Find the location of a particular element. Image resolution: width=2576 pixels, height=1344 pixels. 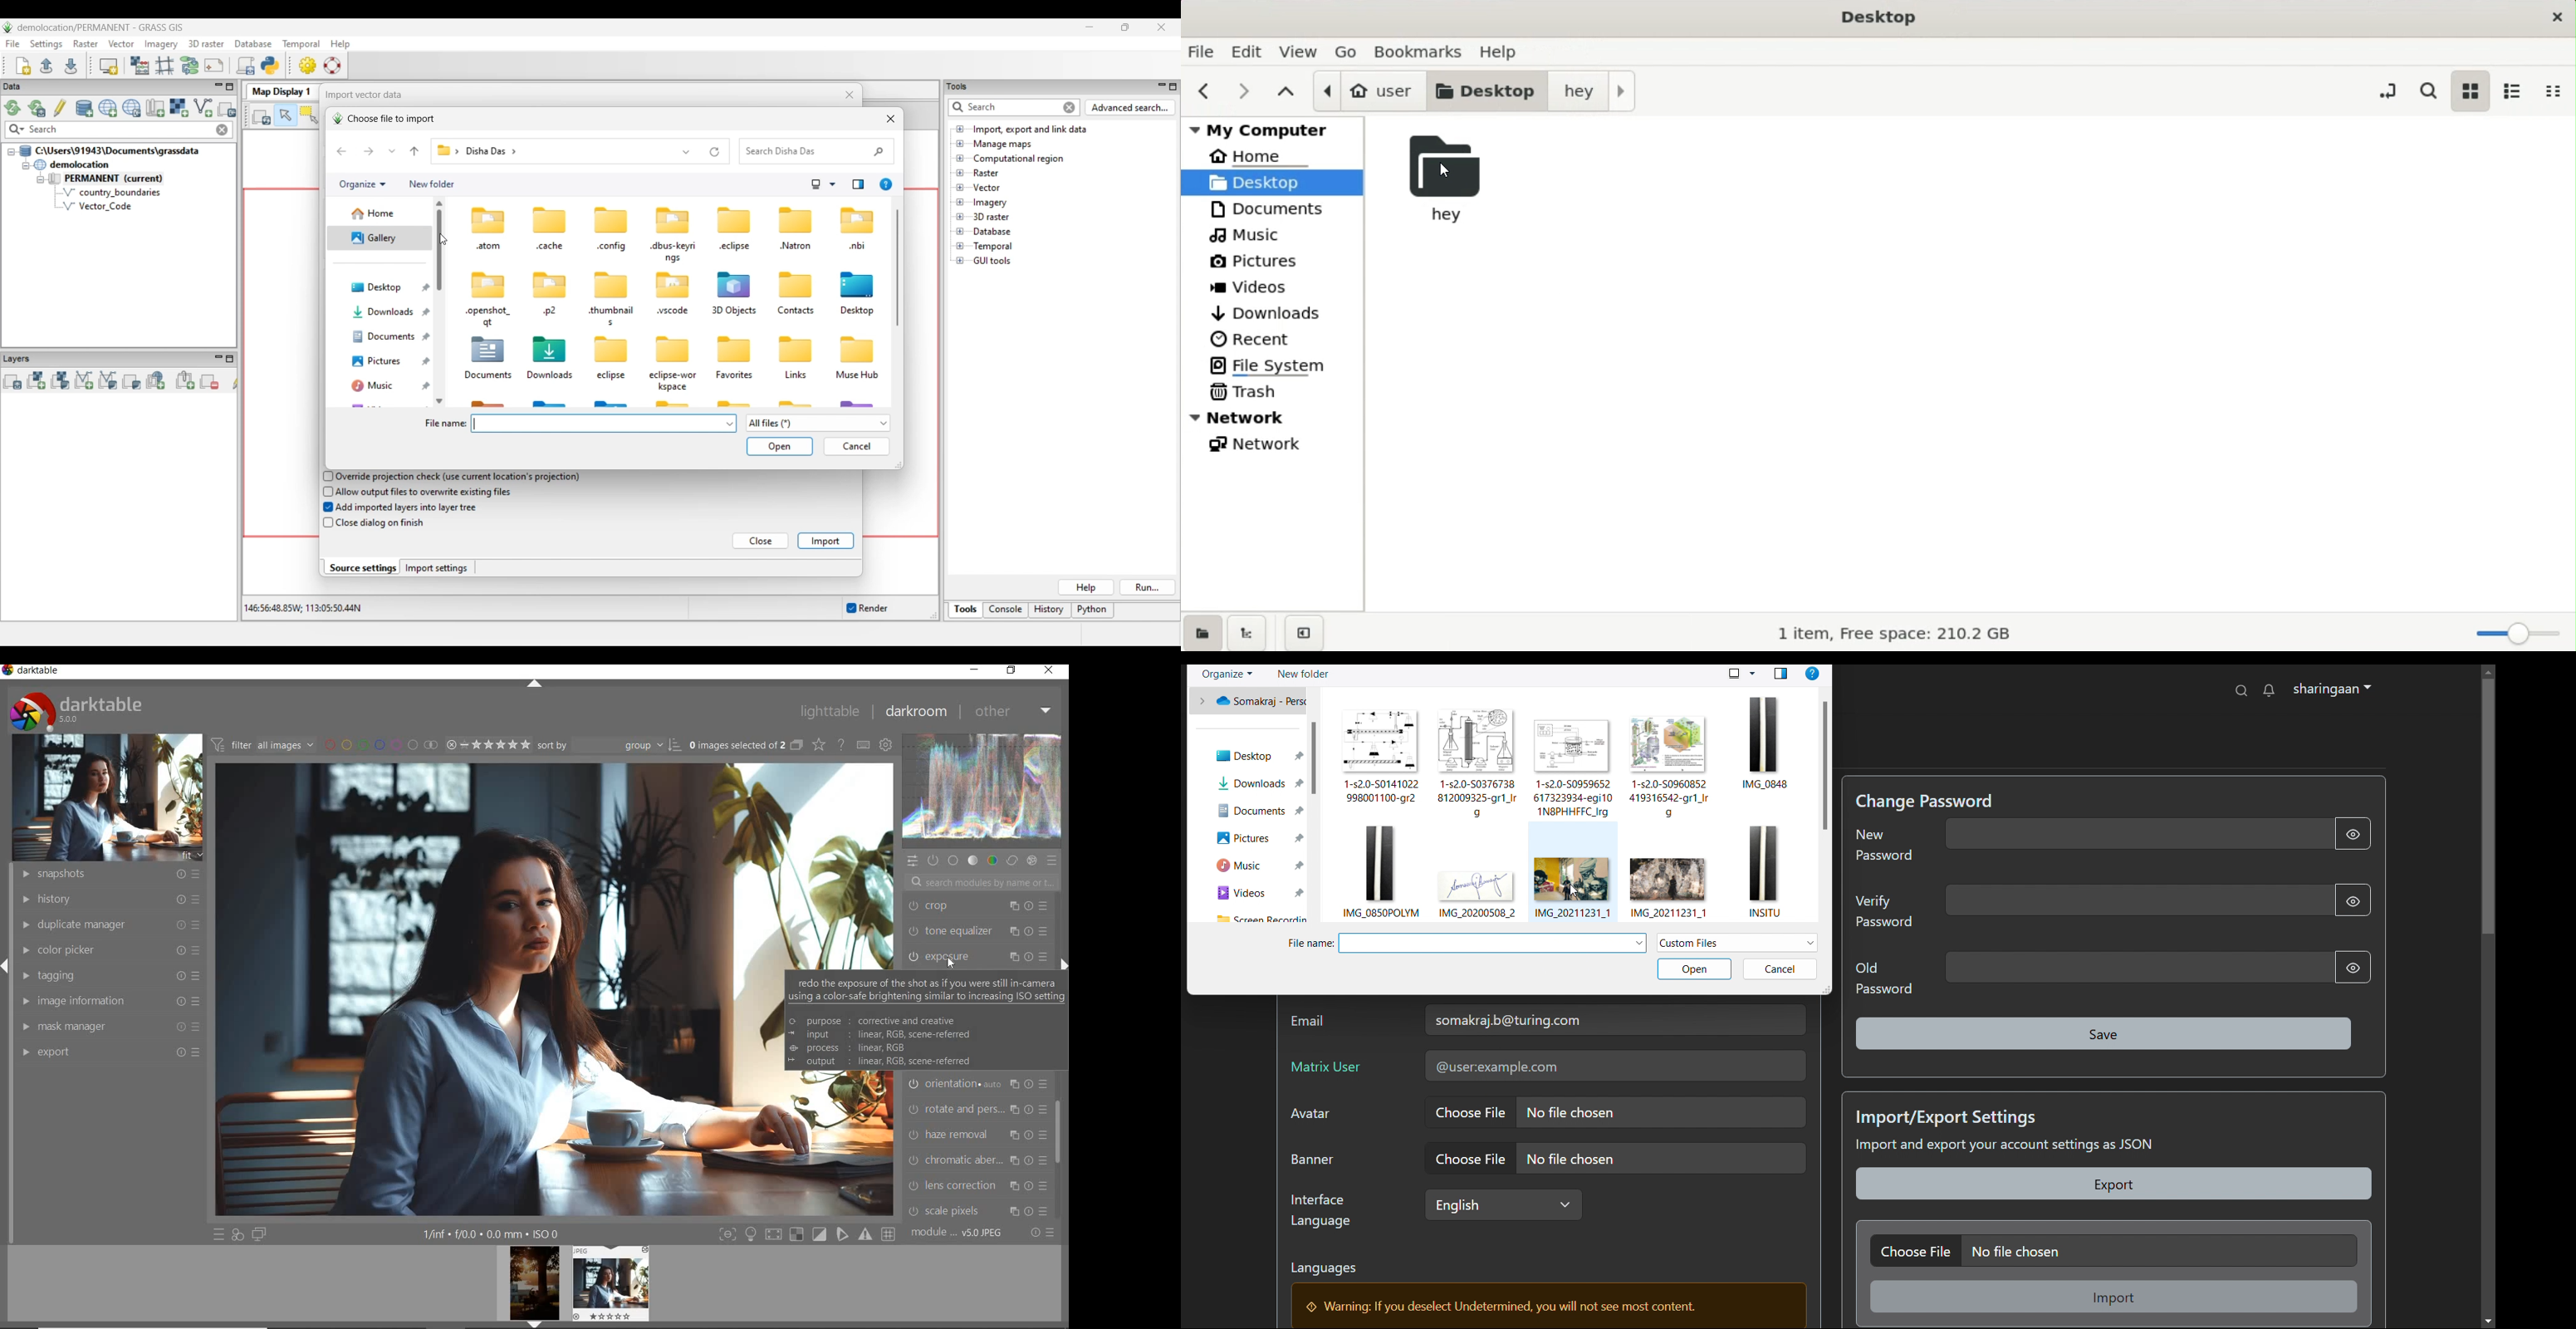

CLOSE is located at coordinates (1049, 671).